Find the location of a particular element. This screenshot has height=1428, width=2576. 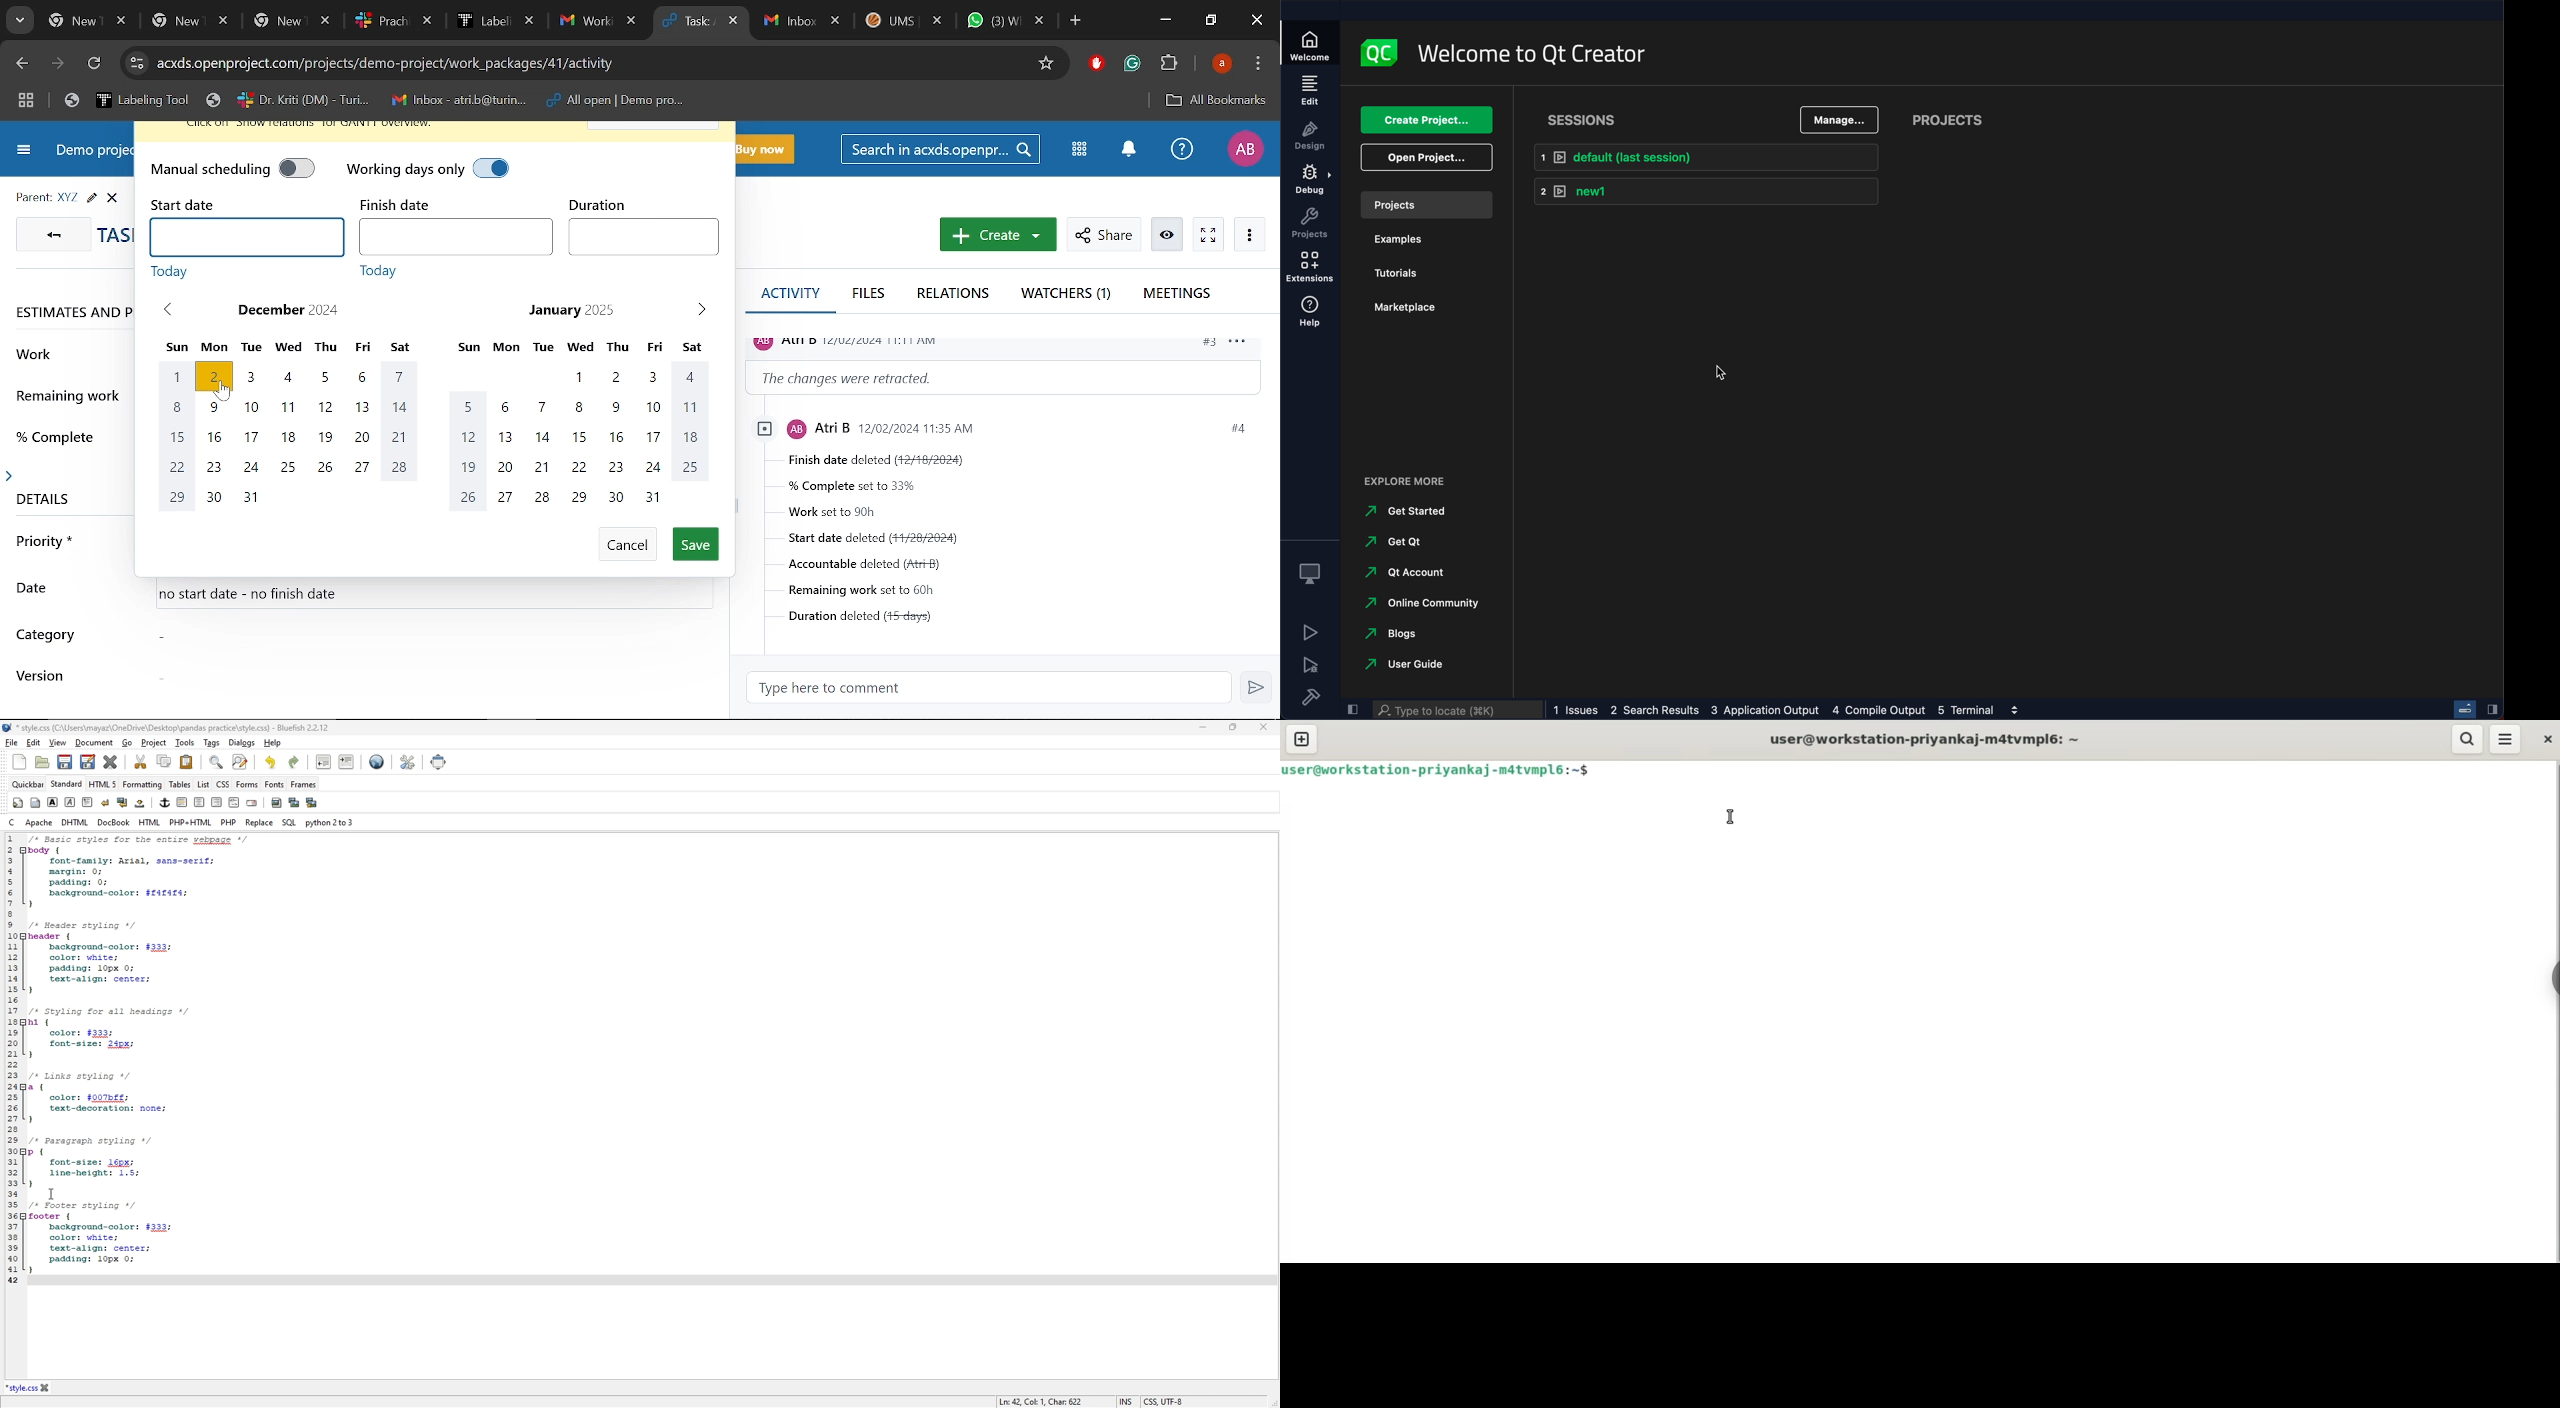

Minimize is located at coordinates (1165, 19).